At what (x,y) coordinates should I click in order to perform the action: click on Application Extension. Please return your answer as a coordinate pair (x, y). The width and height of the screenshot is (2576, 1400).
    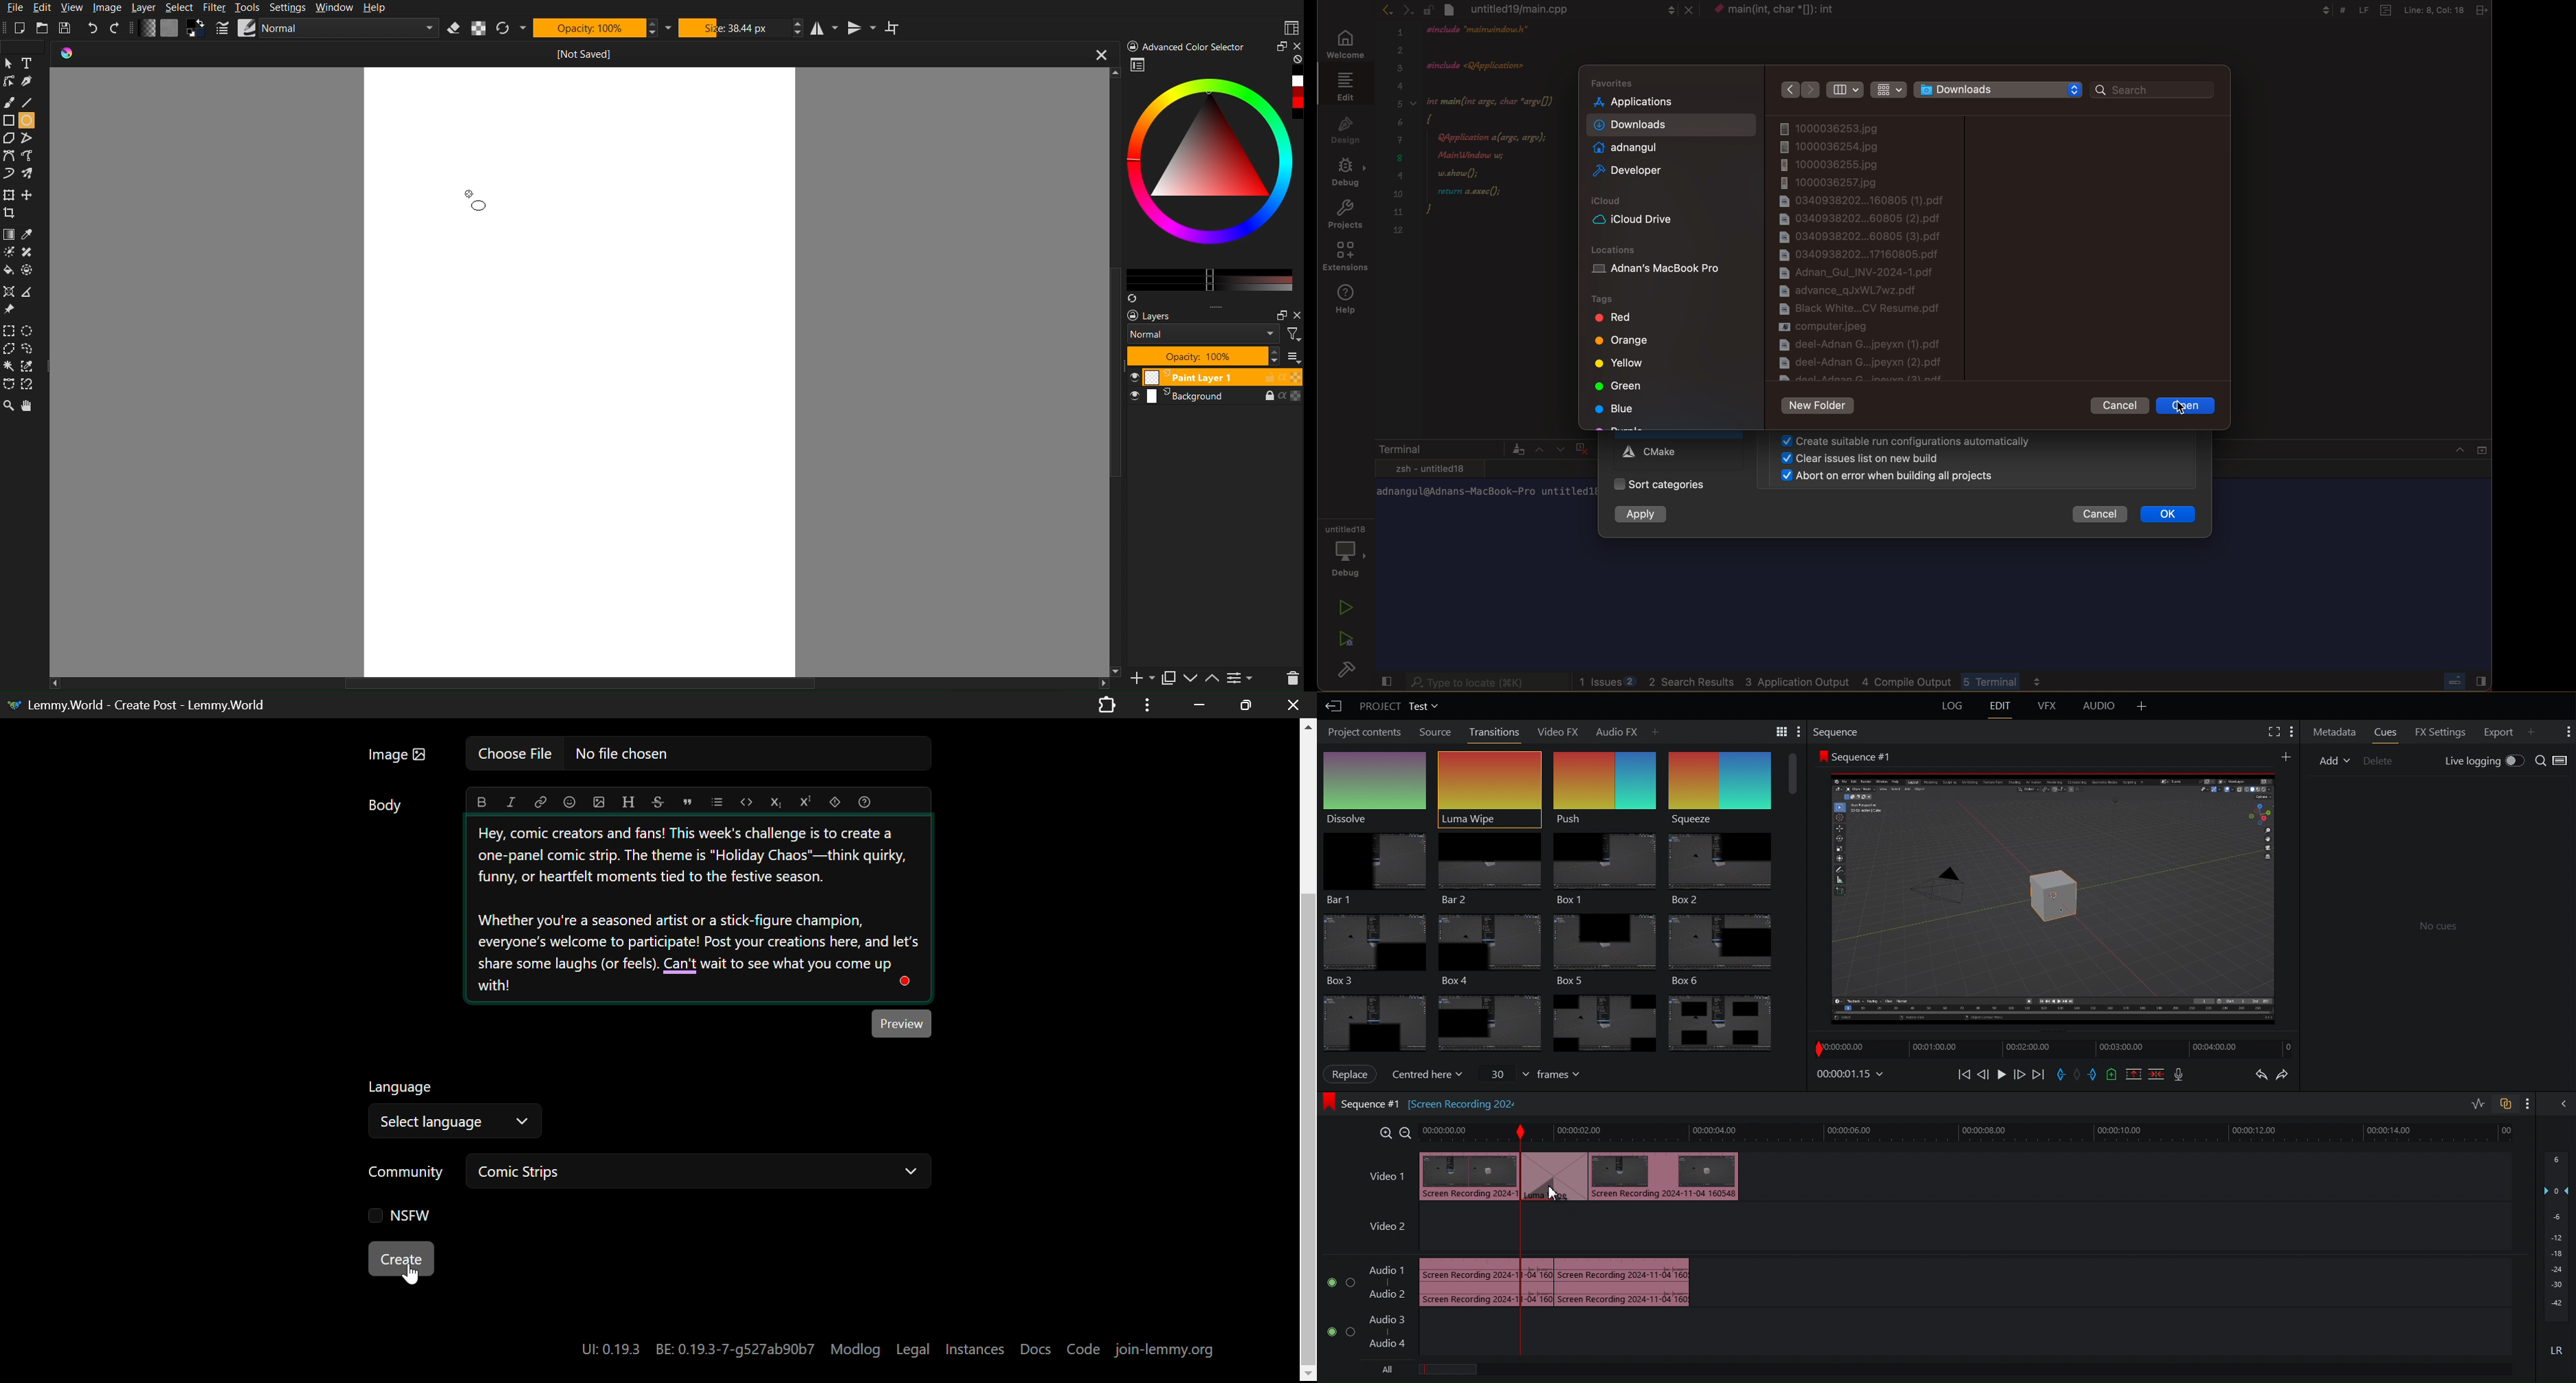
    Looking at the image, I should click on (1110, 703).